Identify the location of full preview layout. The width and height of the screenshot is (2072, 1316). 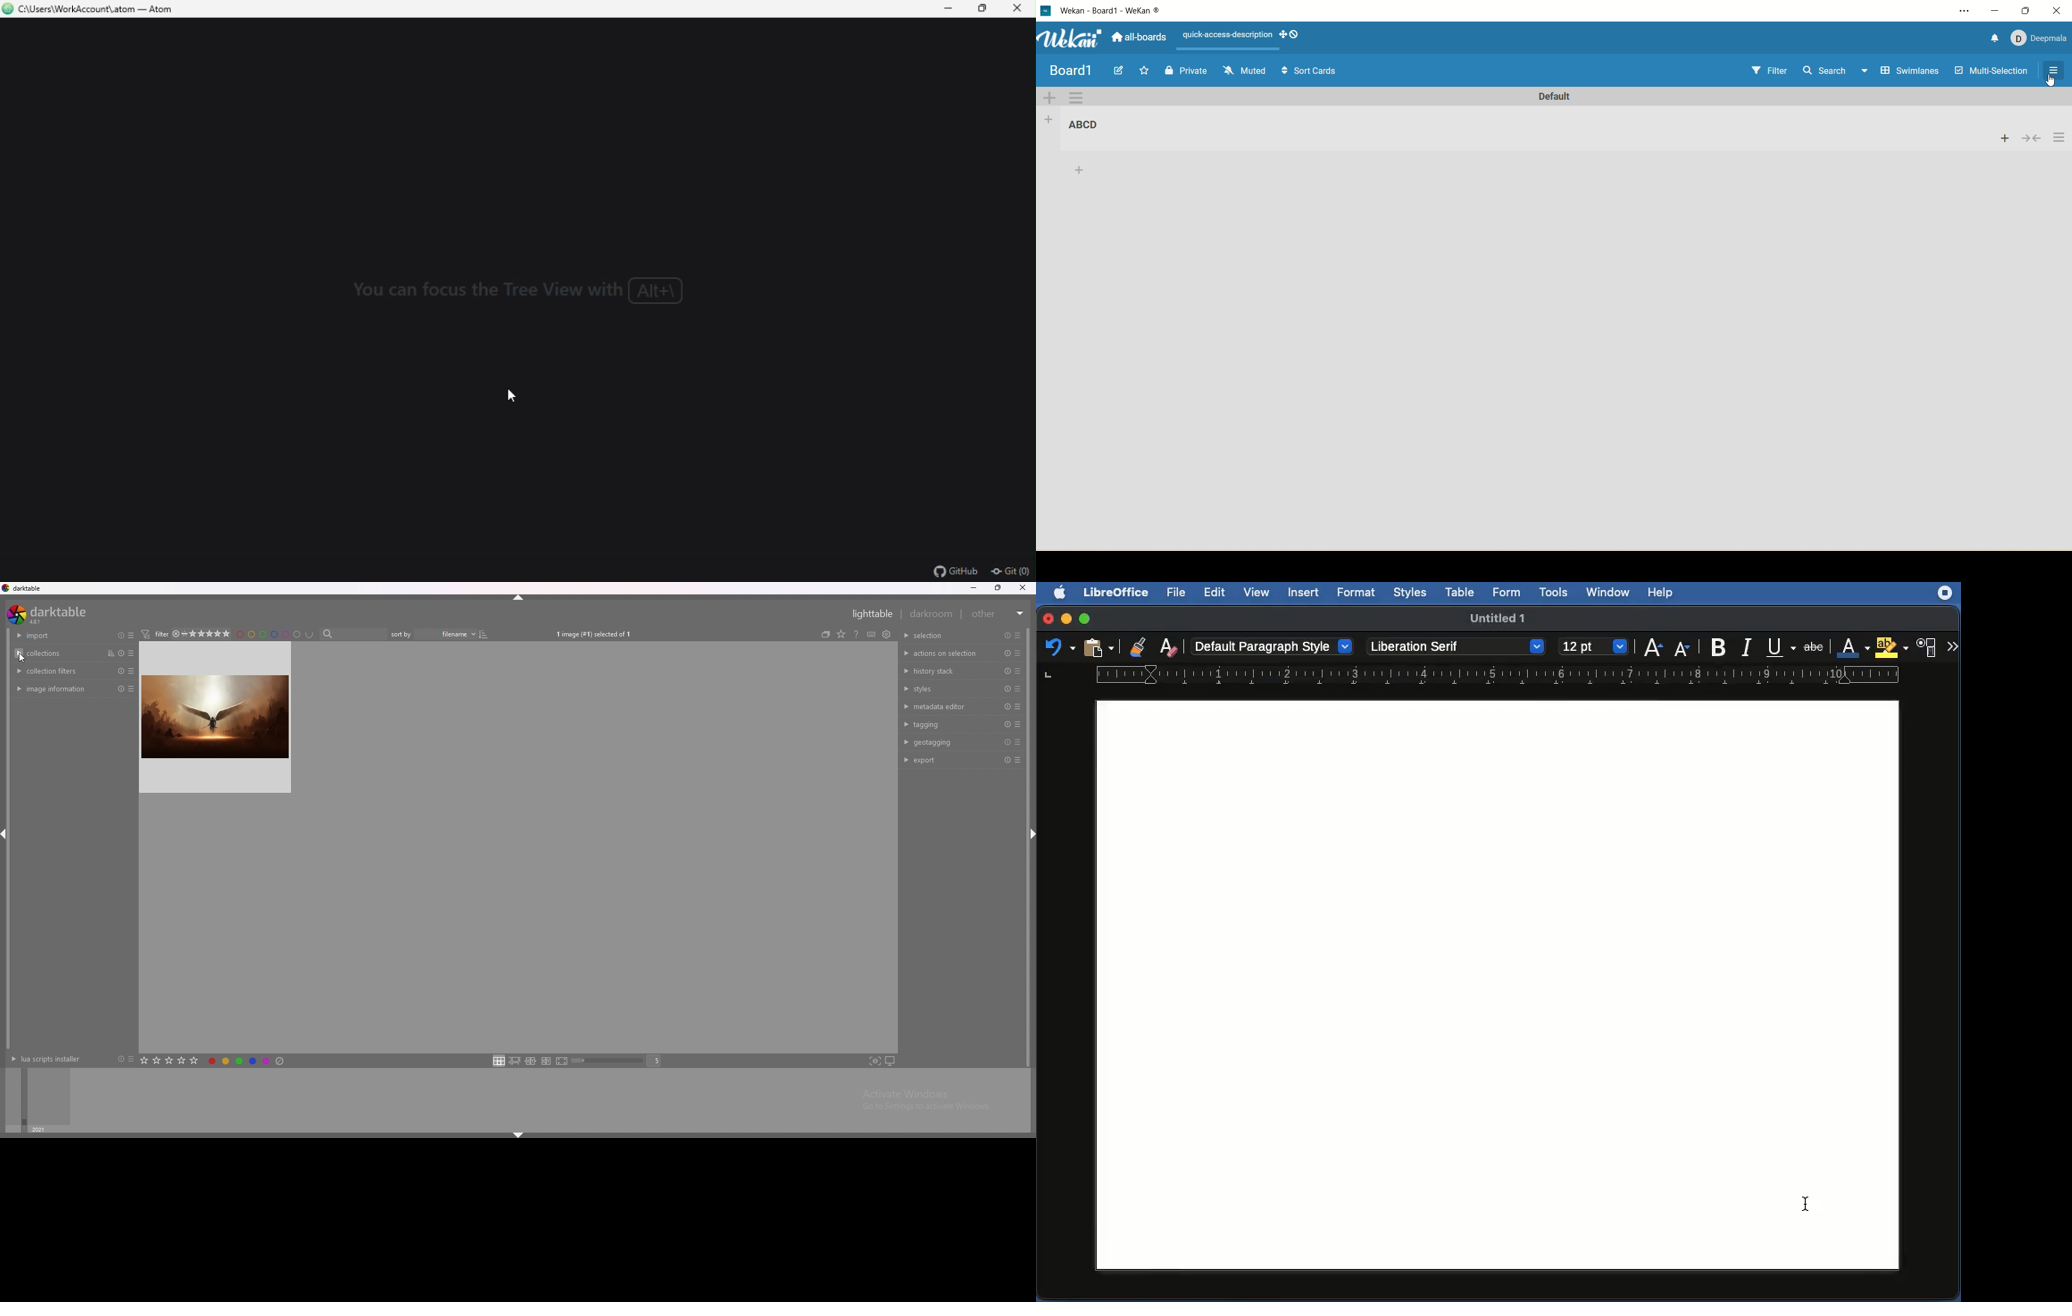
(562, 1063).